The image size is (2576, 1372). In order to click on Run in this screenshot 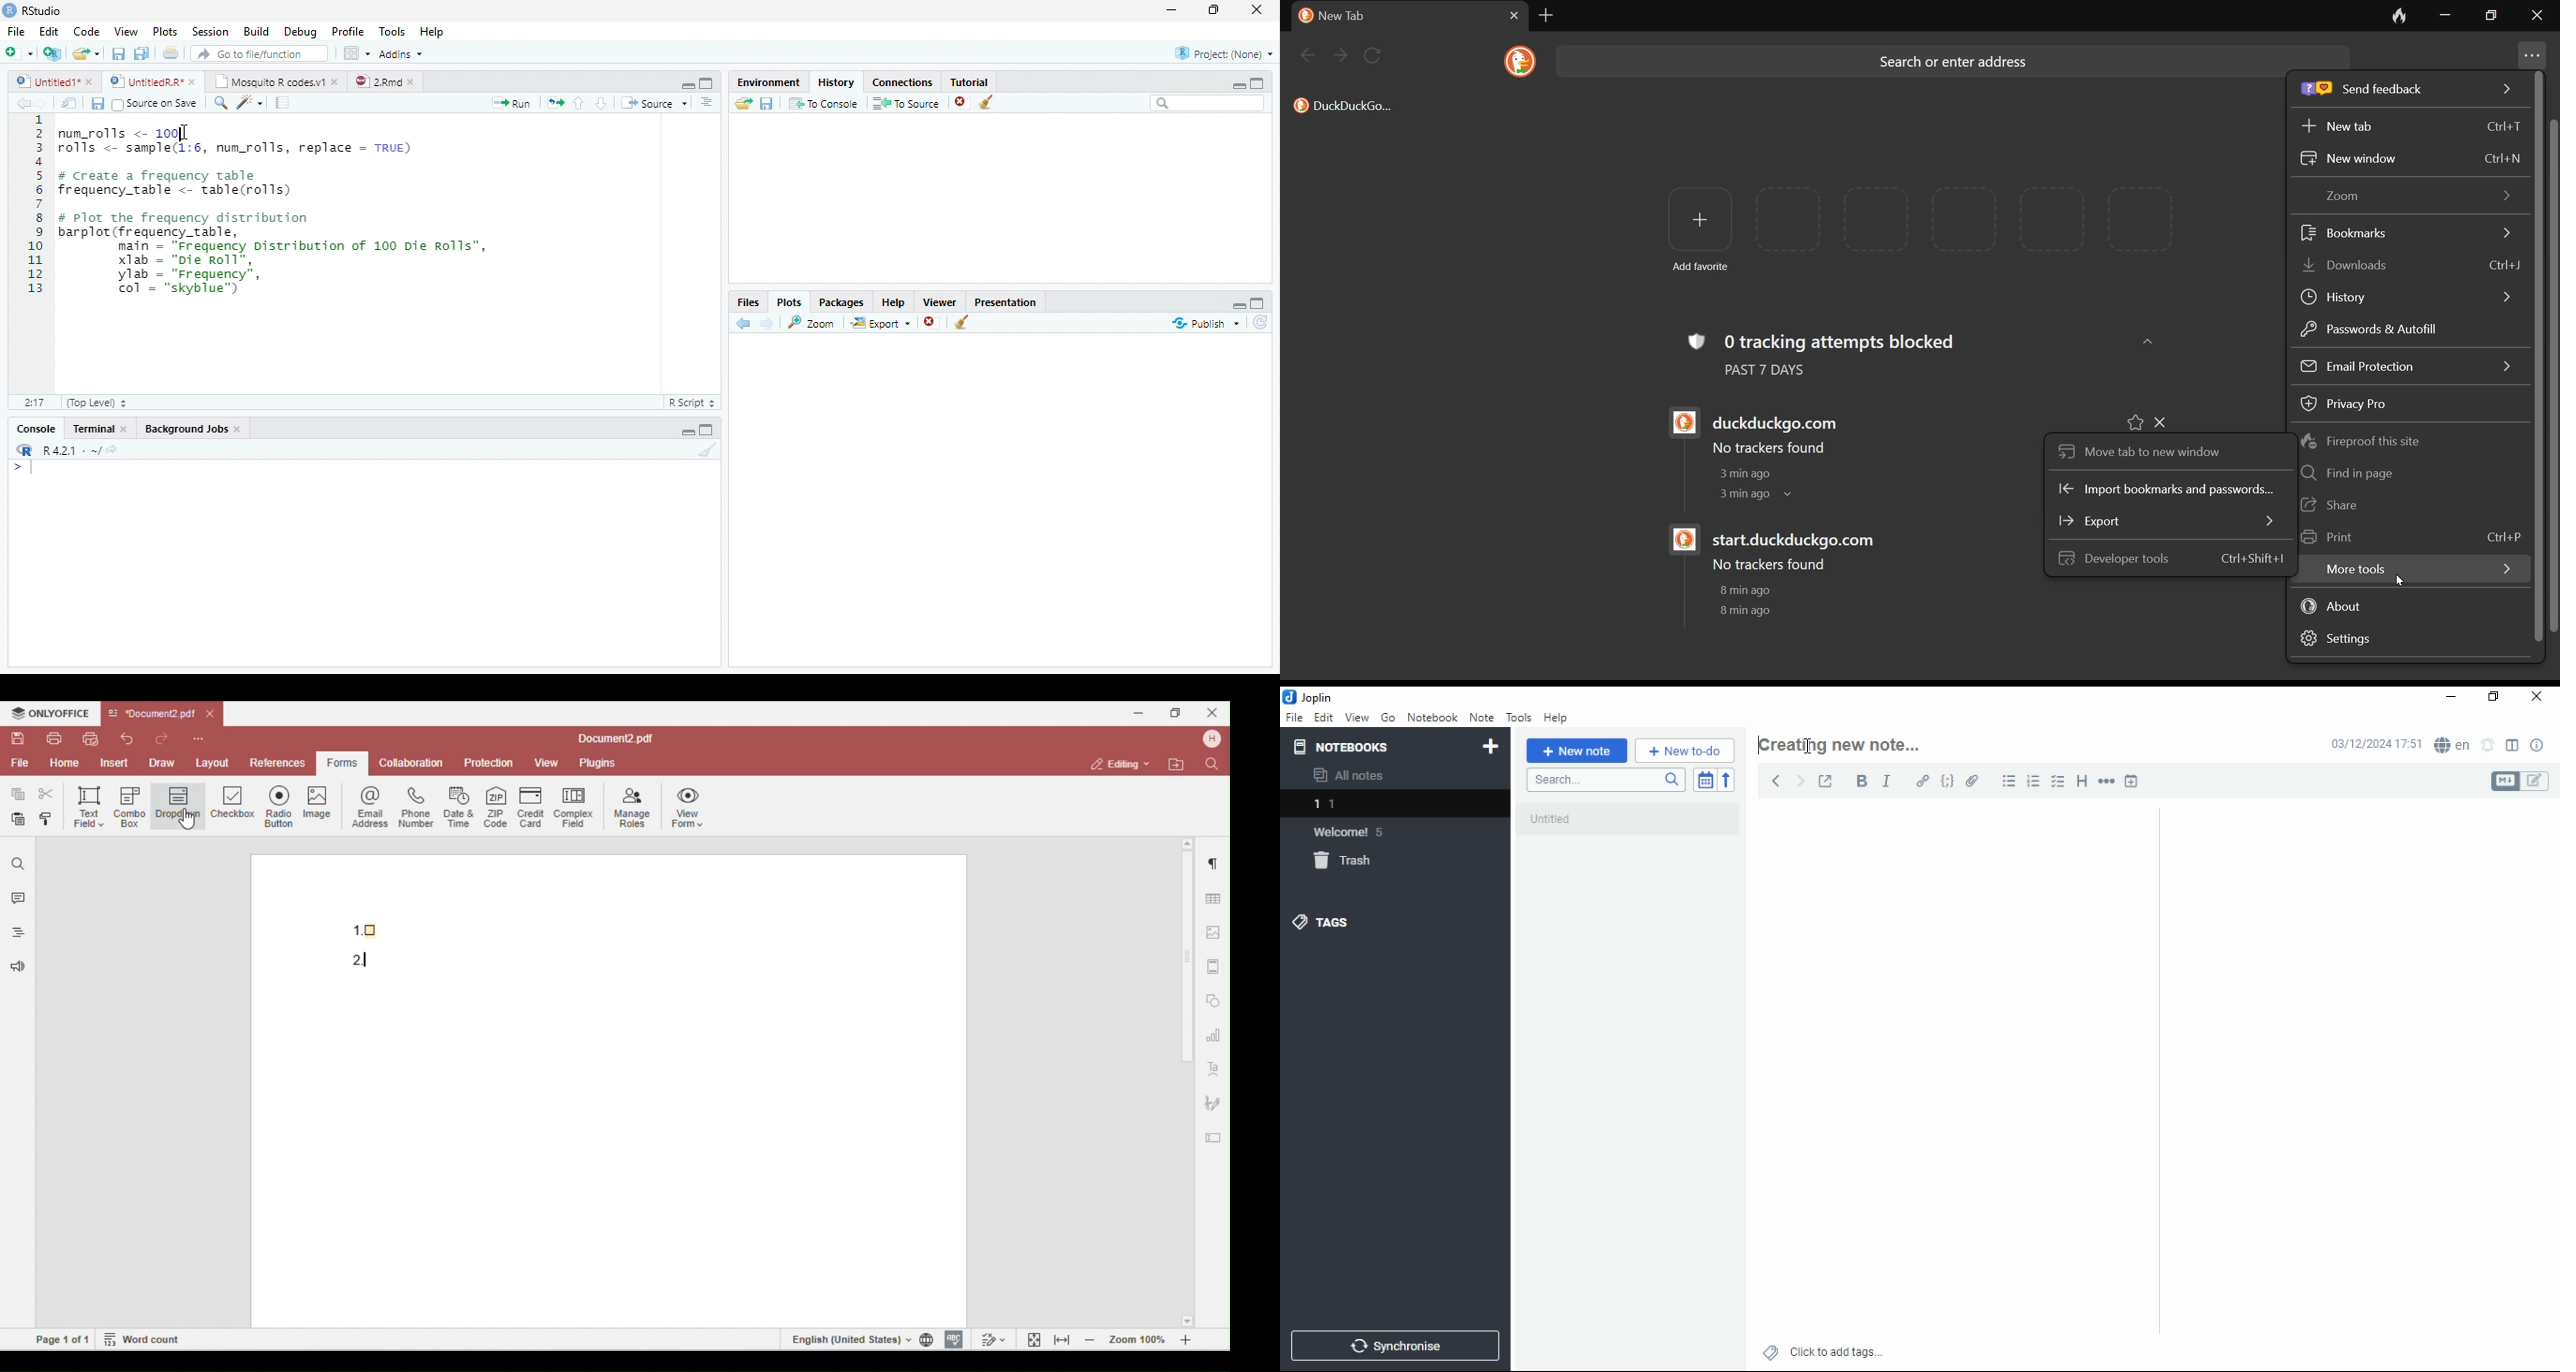, I will do `click(513, 103)`.